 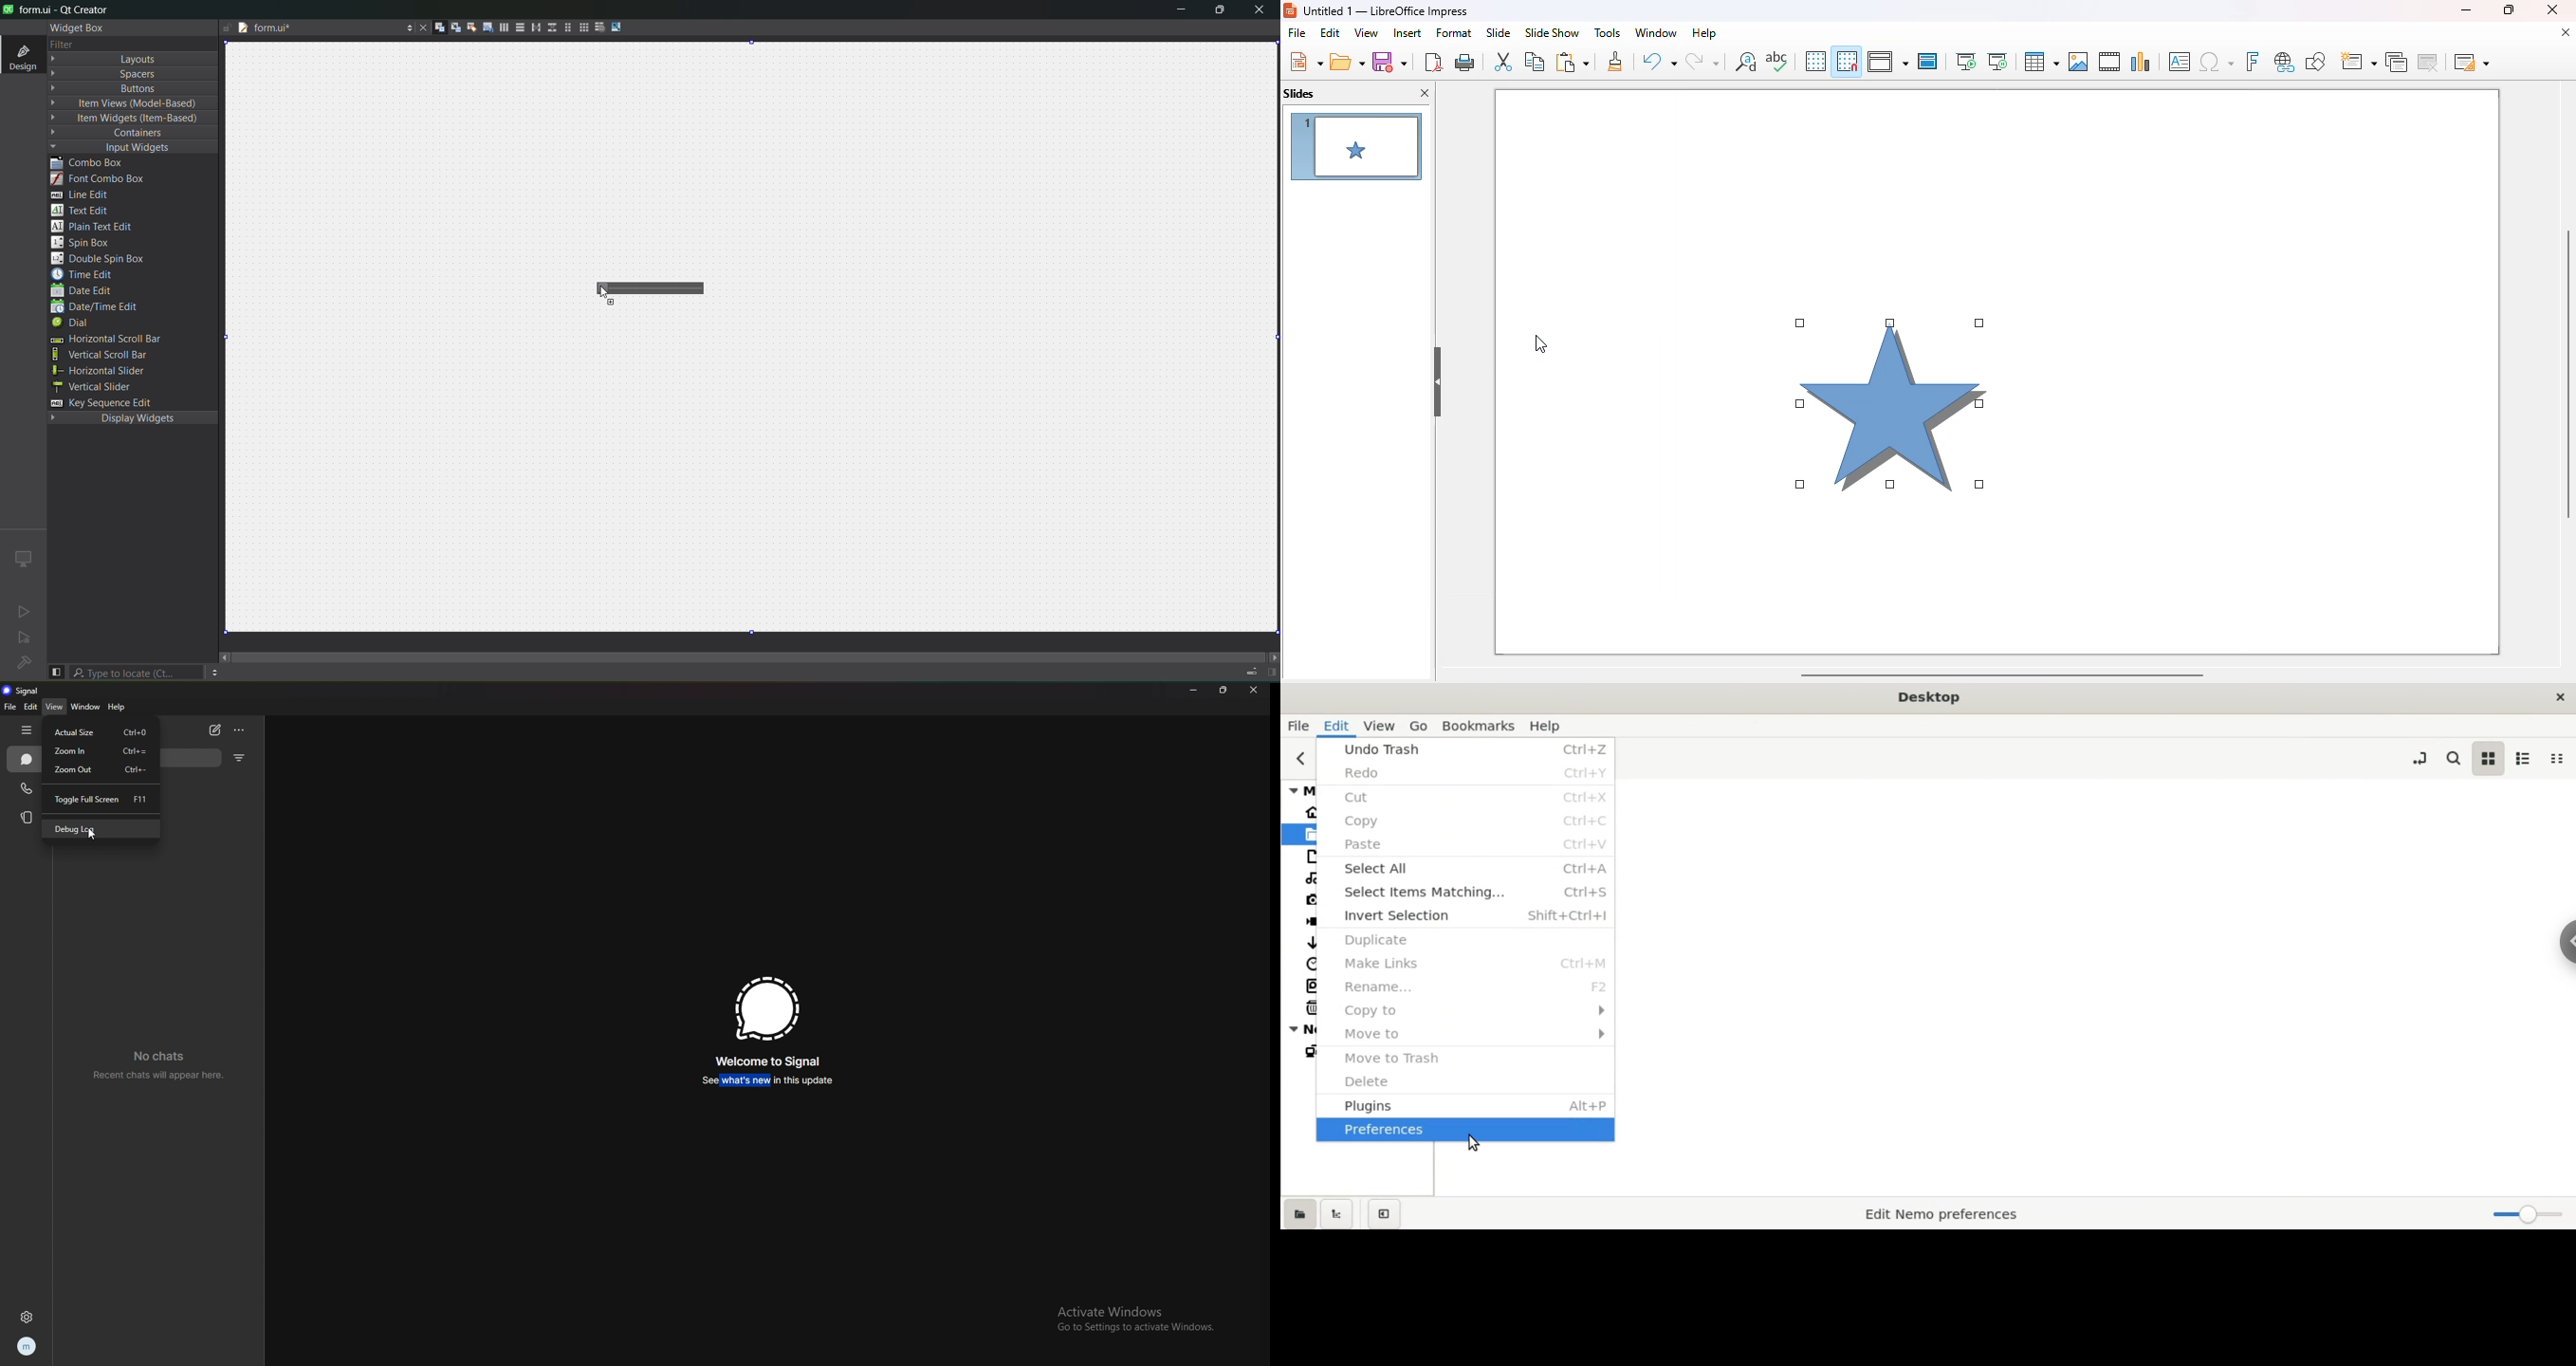 I want to click on slide layout, so click(x=2472, y=62).